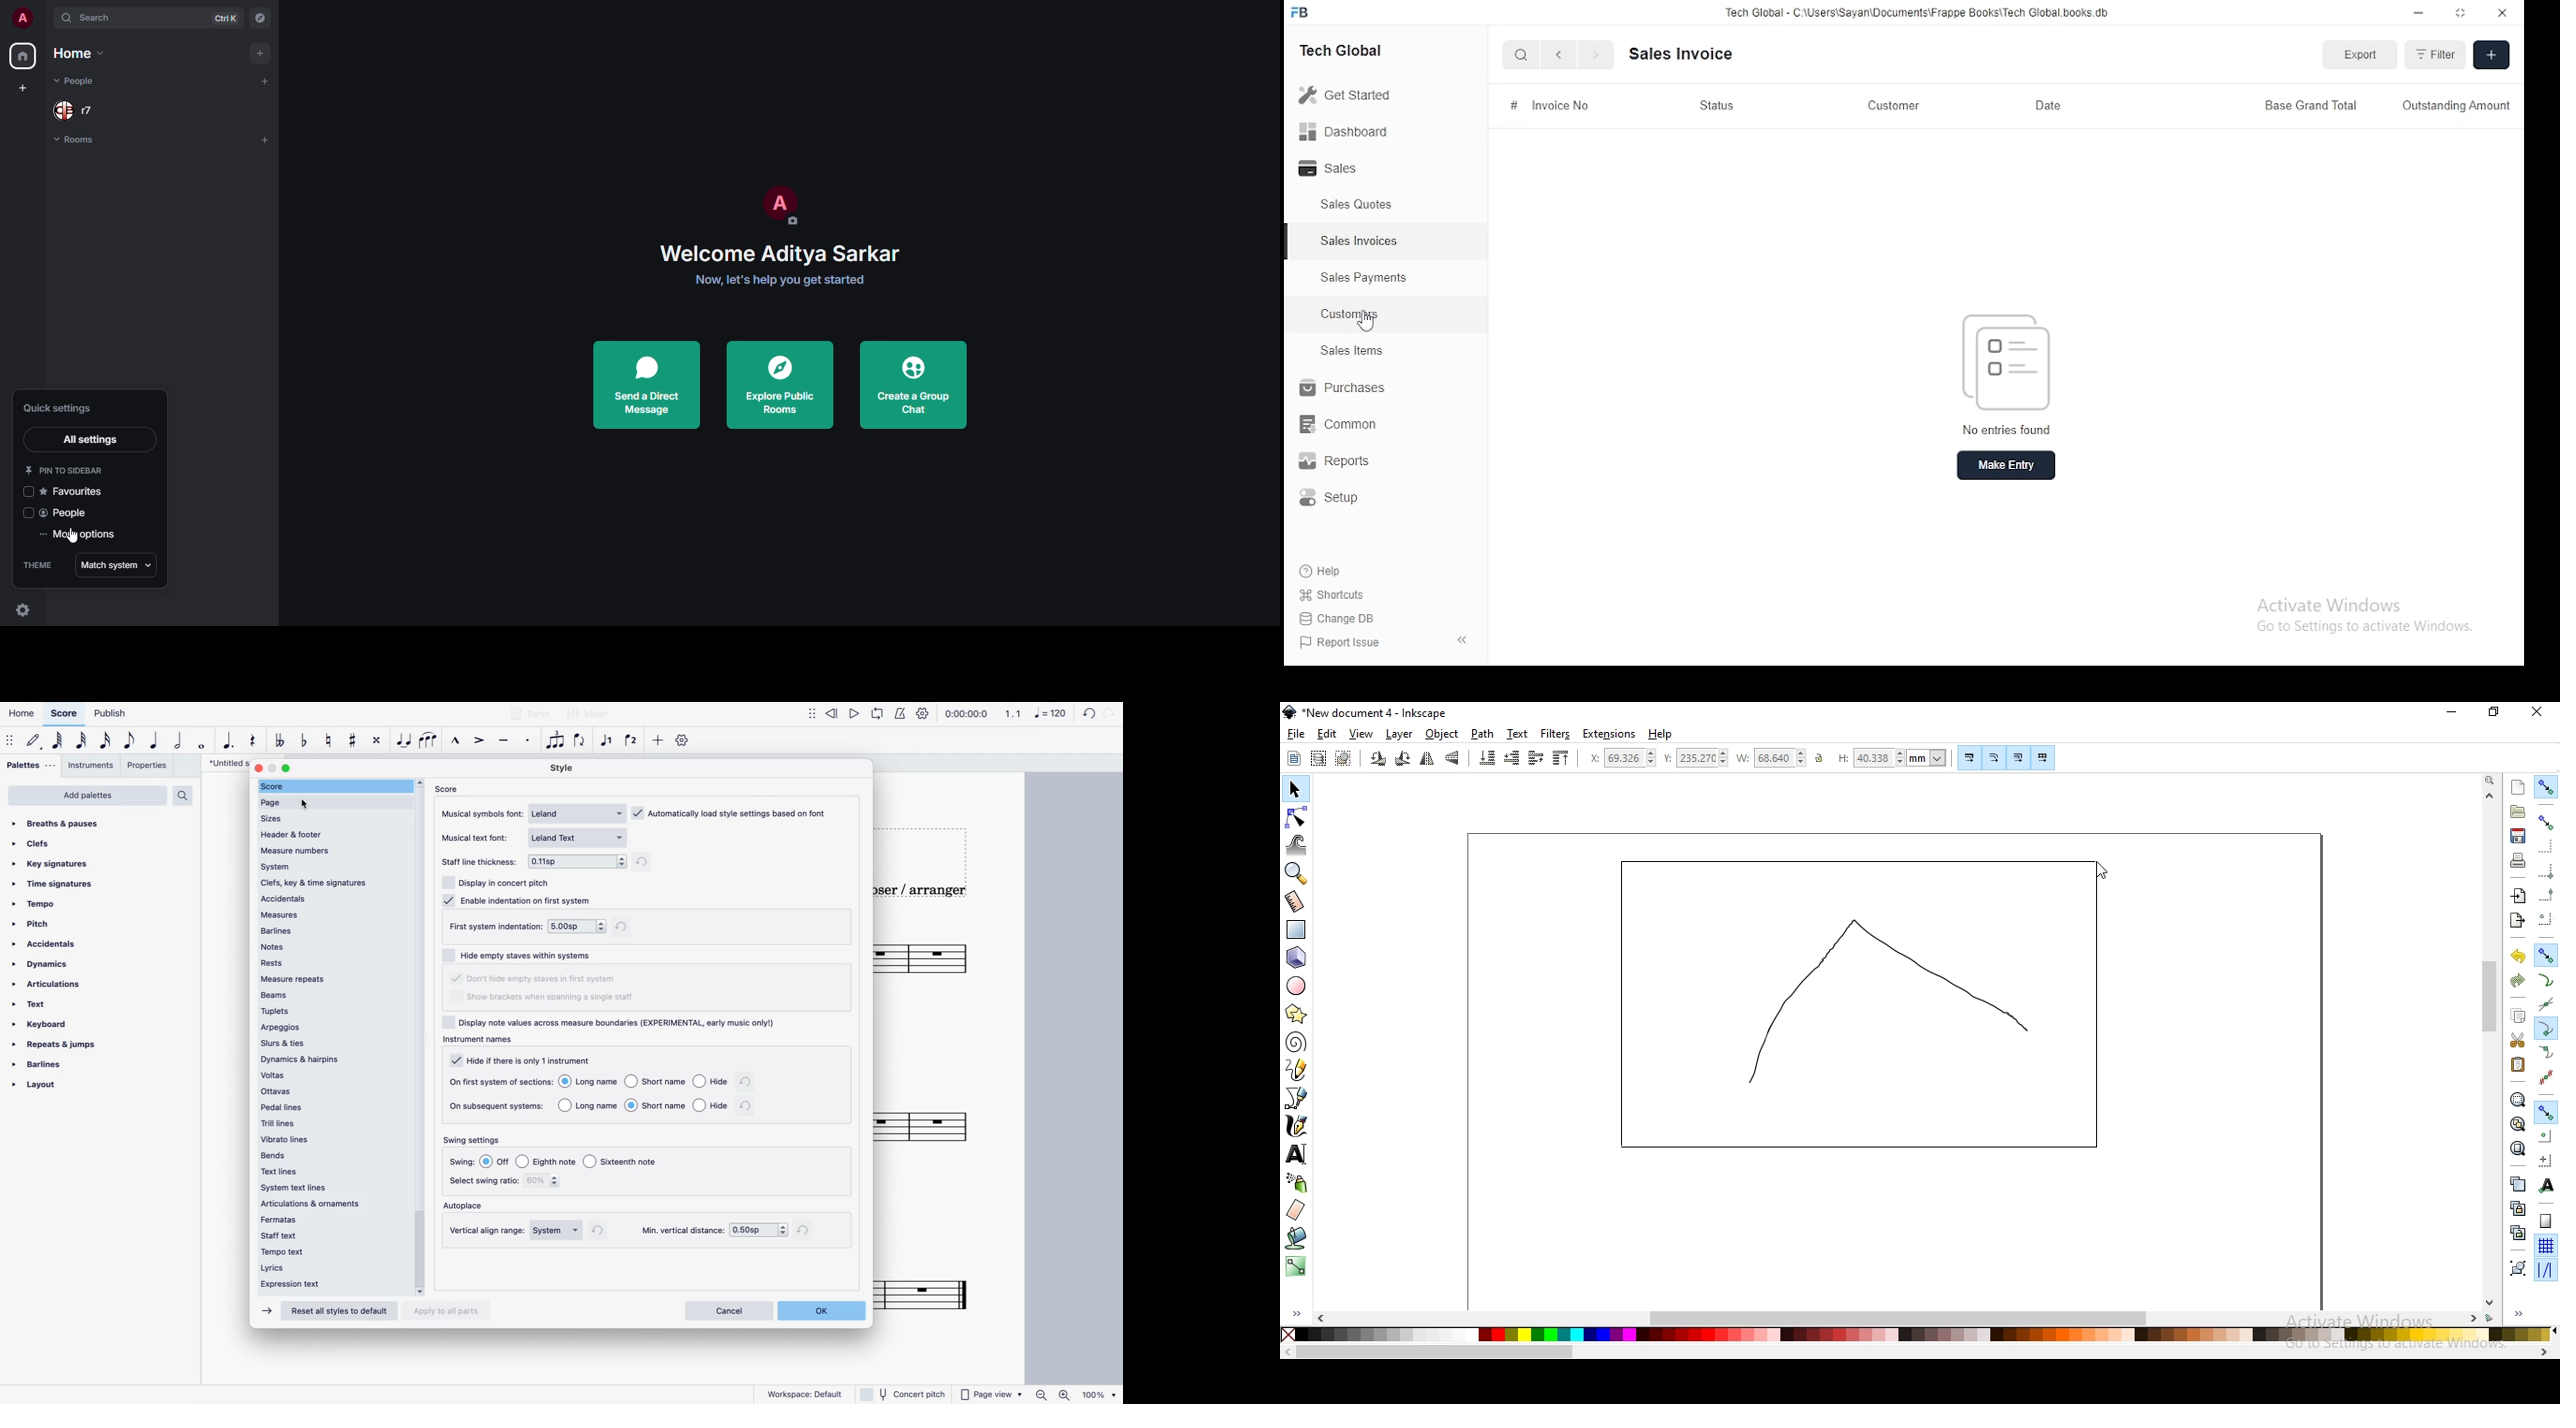  Describe the element at coordinates (923, 715) in the screenshot. I see `playback settings` at that location.